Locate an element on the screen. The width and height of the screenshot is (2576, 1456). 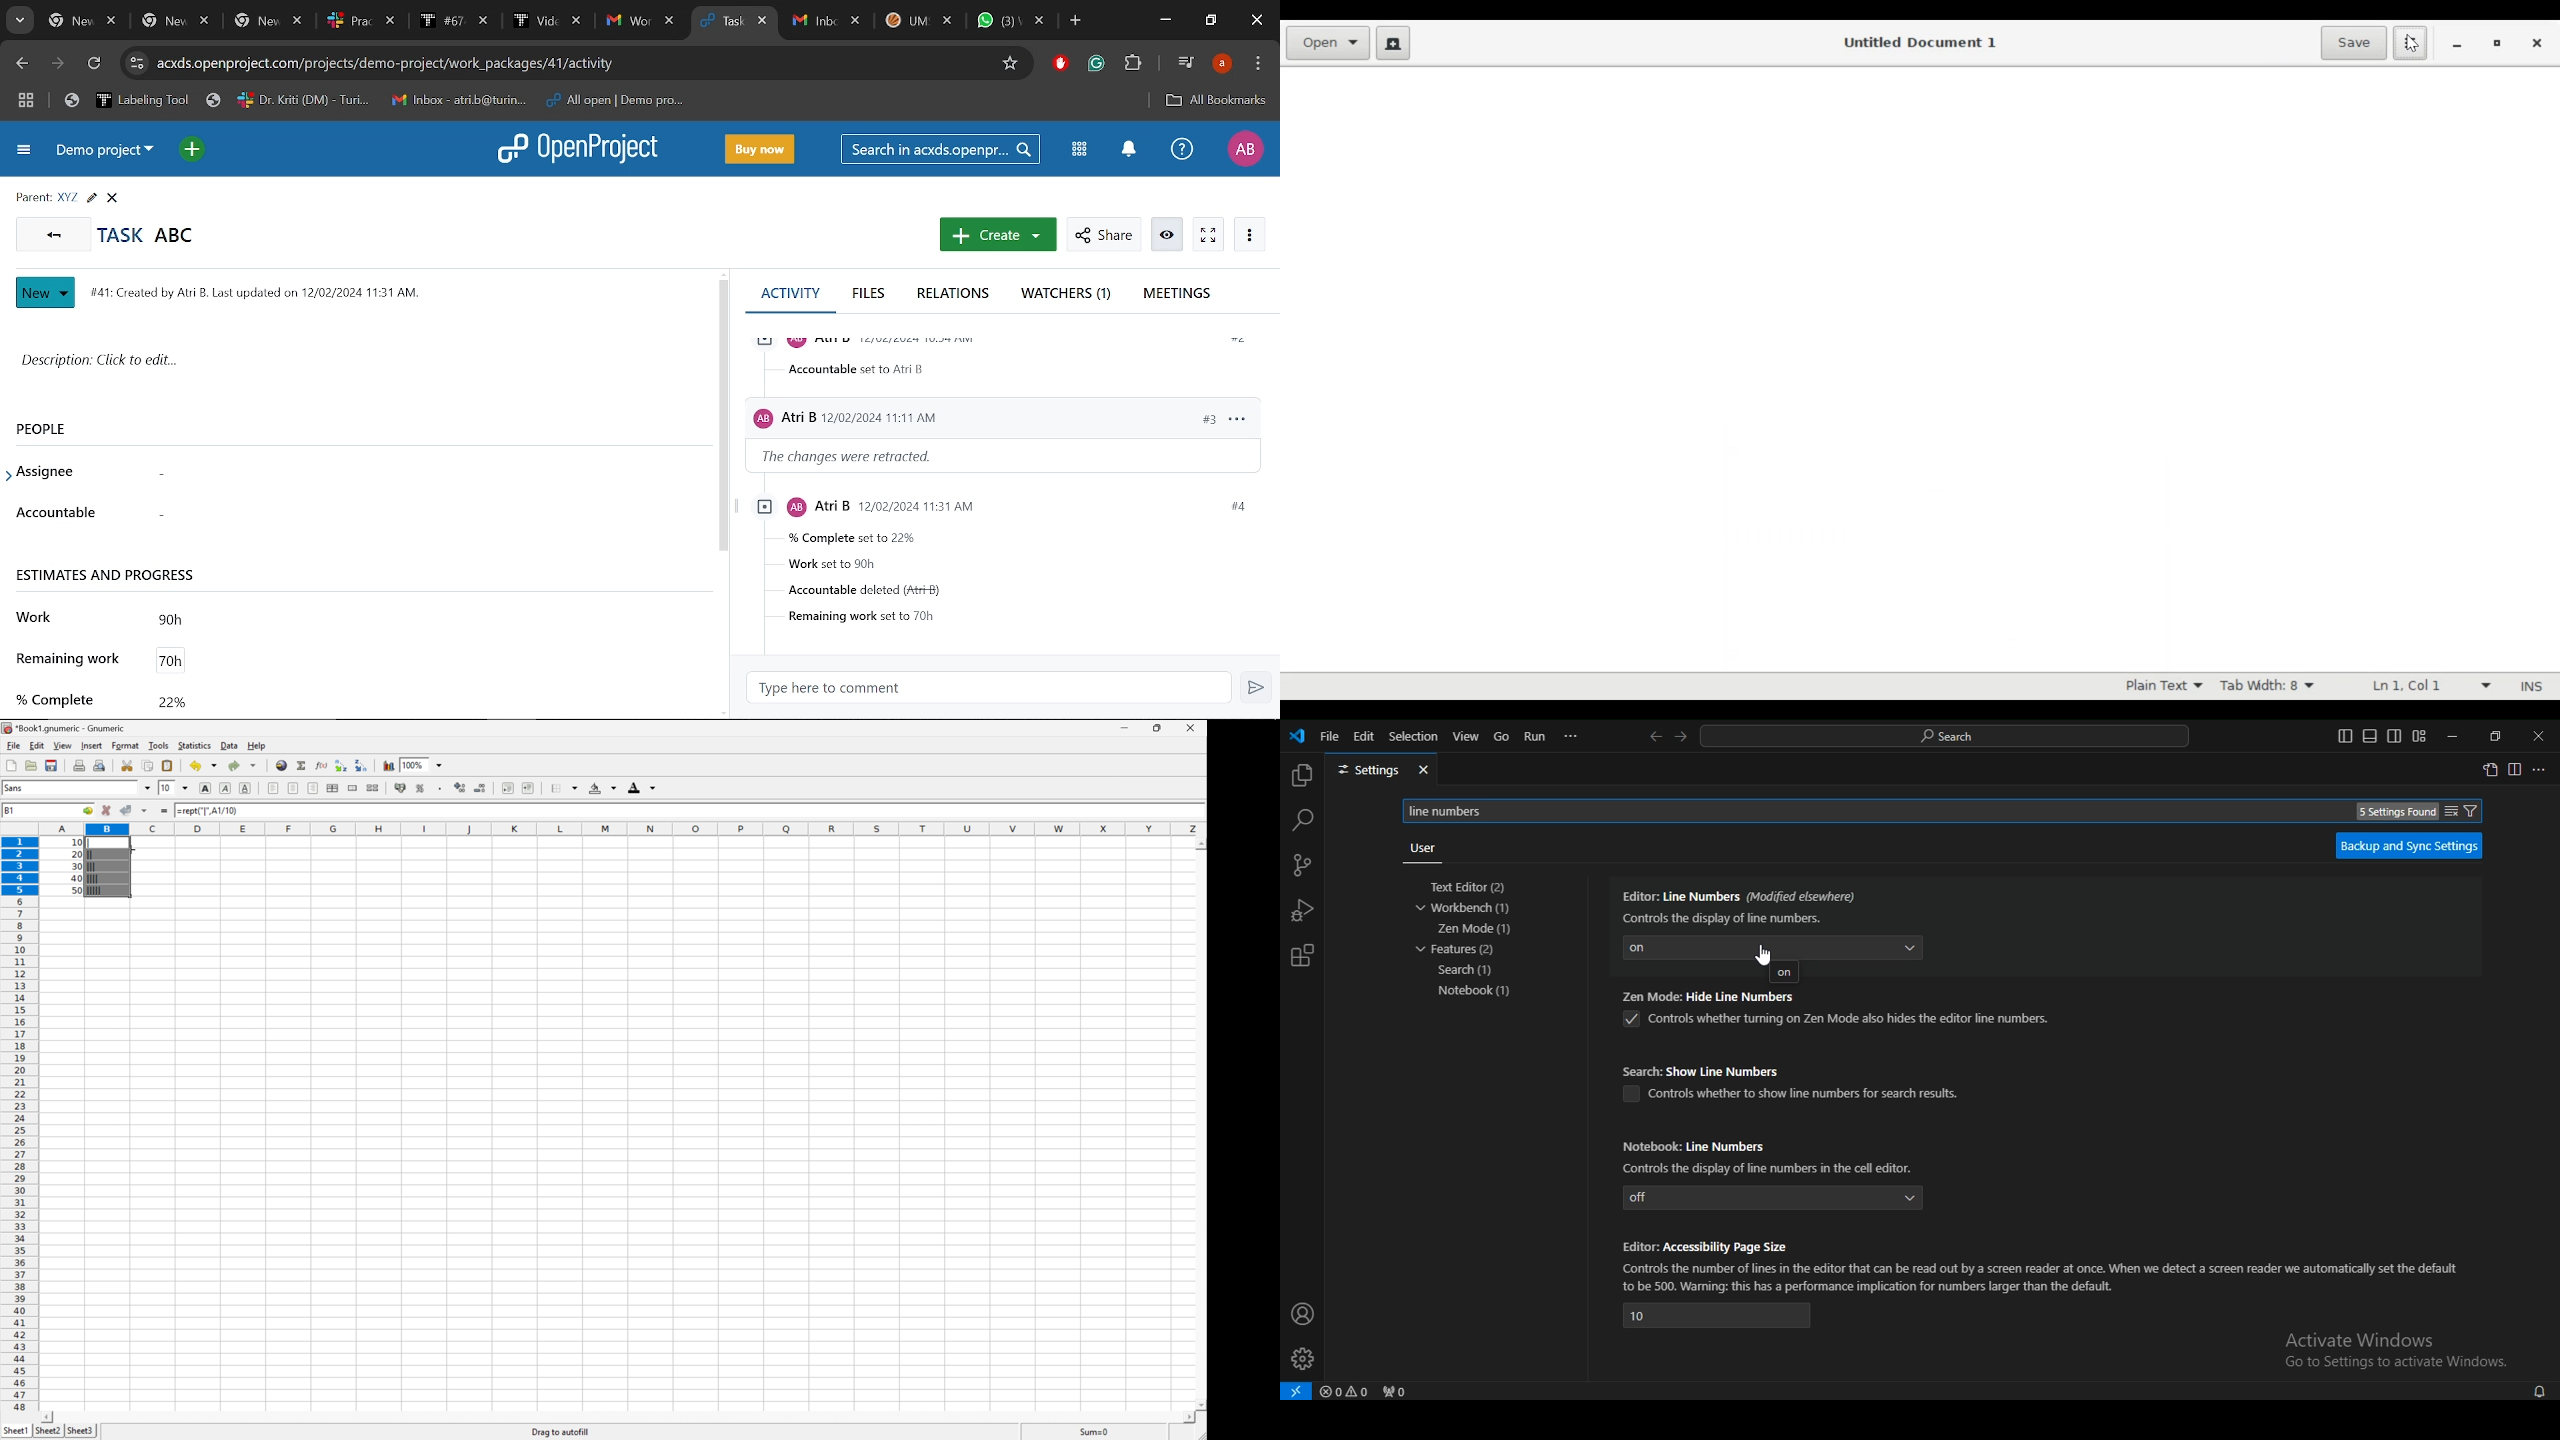
Close current tab is located at coordinates (764, 23).